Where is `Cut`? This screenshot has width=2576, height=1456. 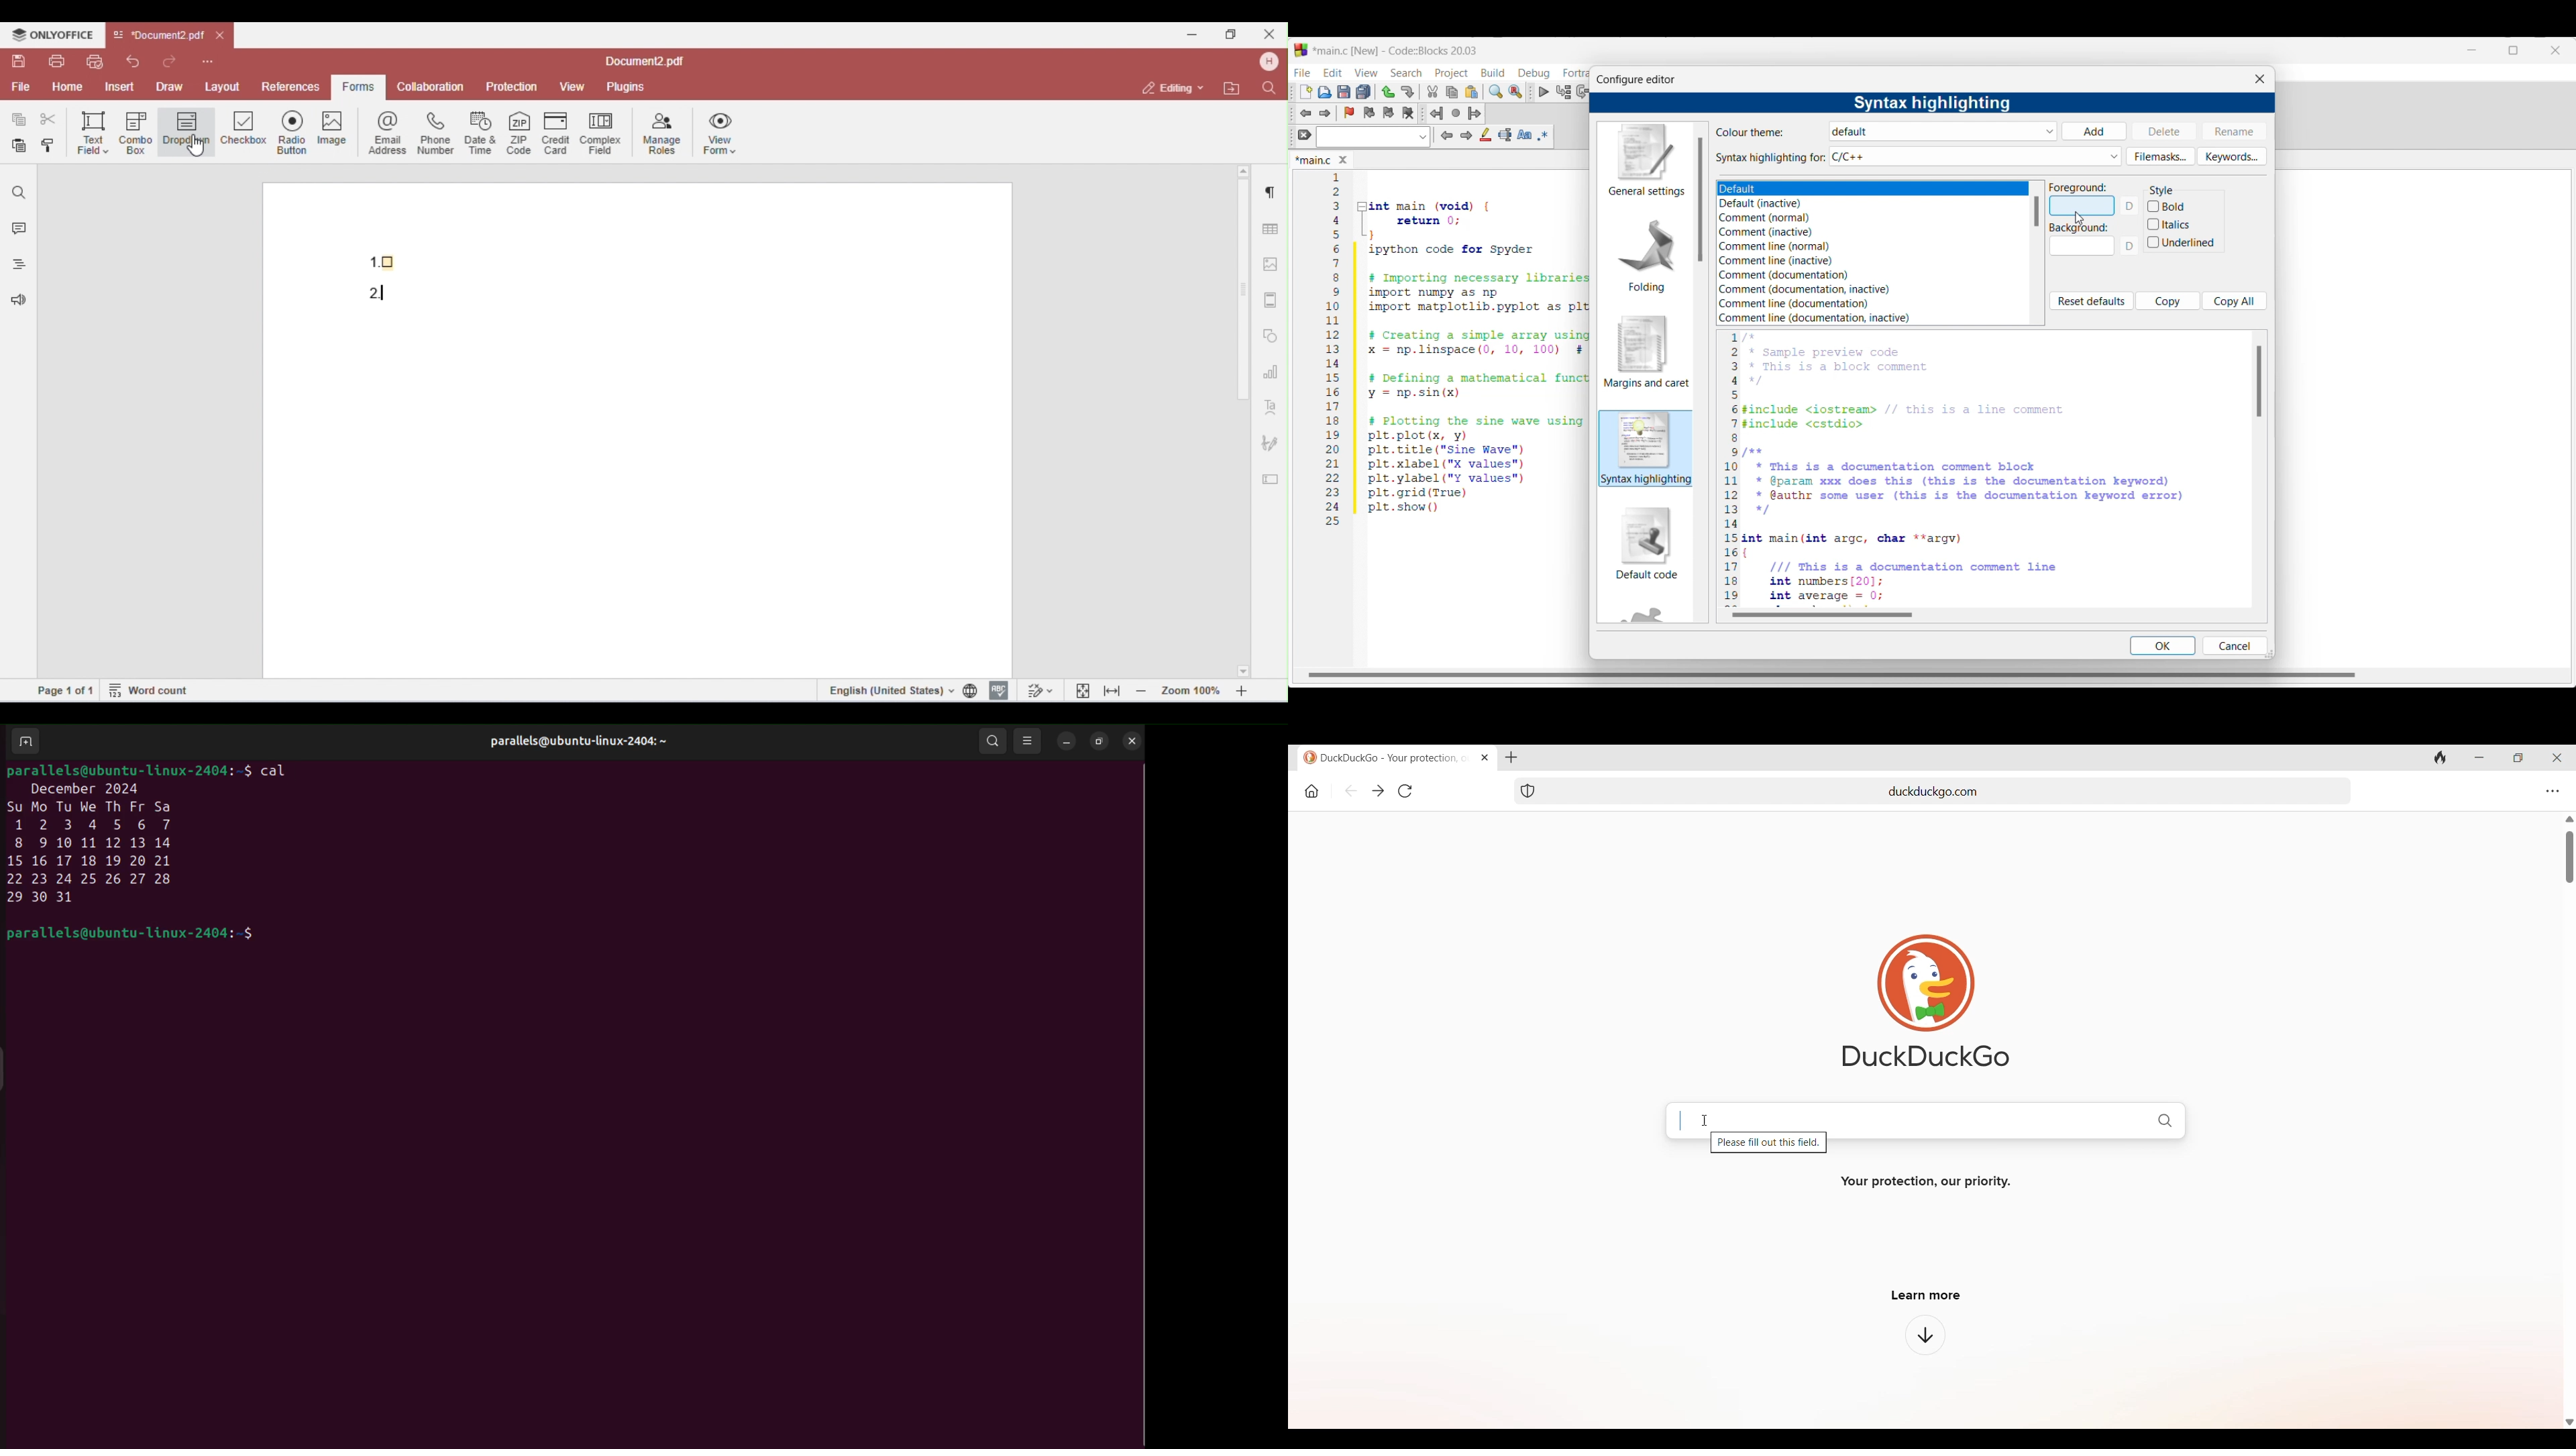 Cut is located at coordinates (1433, 91).